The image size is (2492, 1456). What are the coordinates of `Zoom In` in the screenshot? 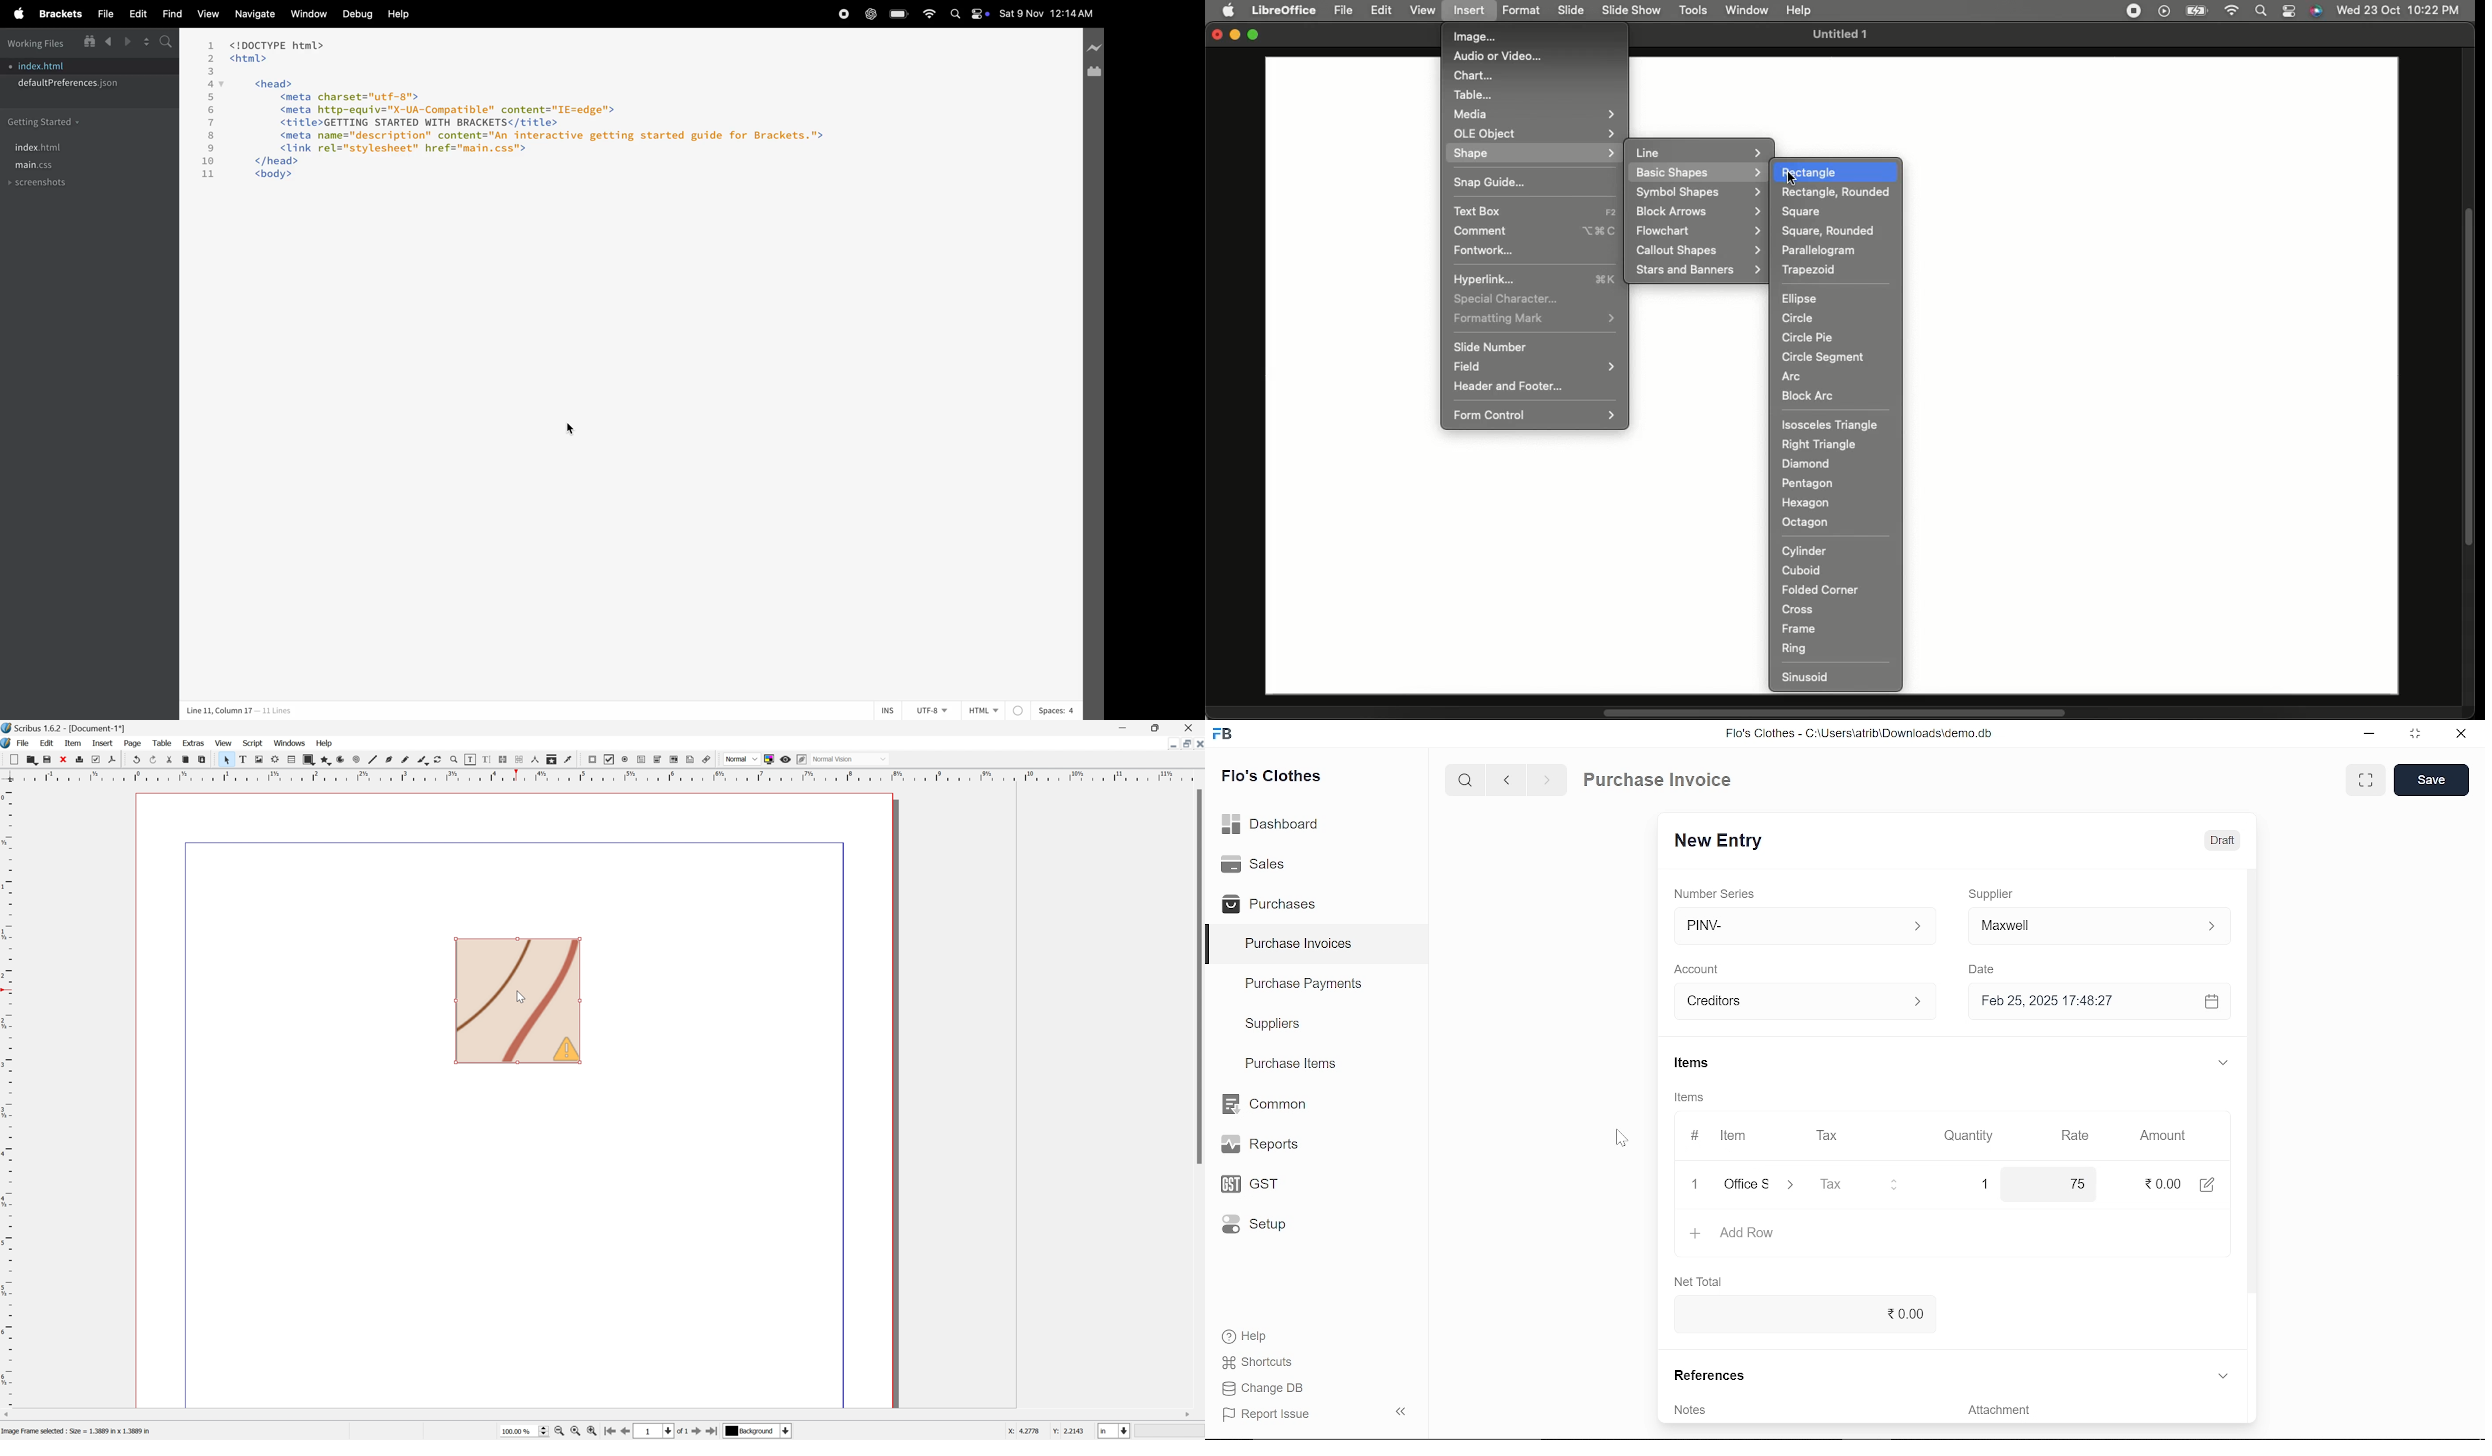 It's located at (594, 1433).